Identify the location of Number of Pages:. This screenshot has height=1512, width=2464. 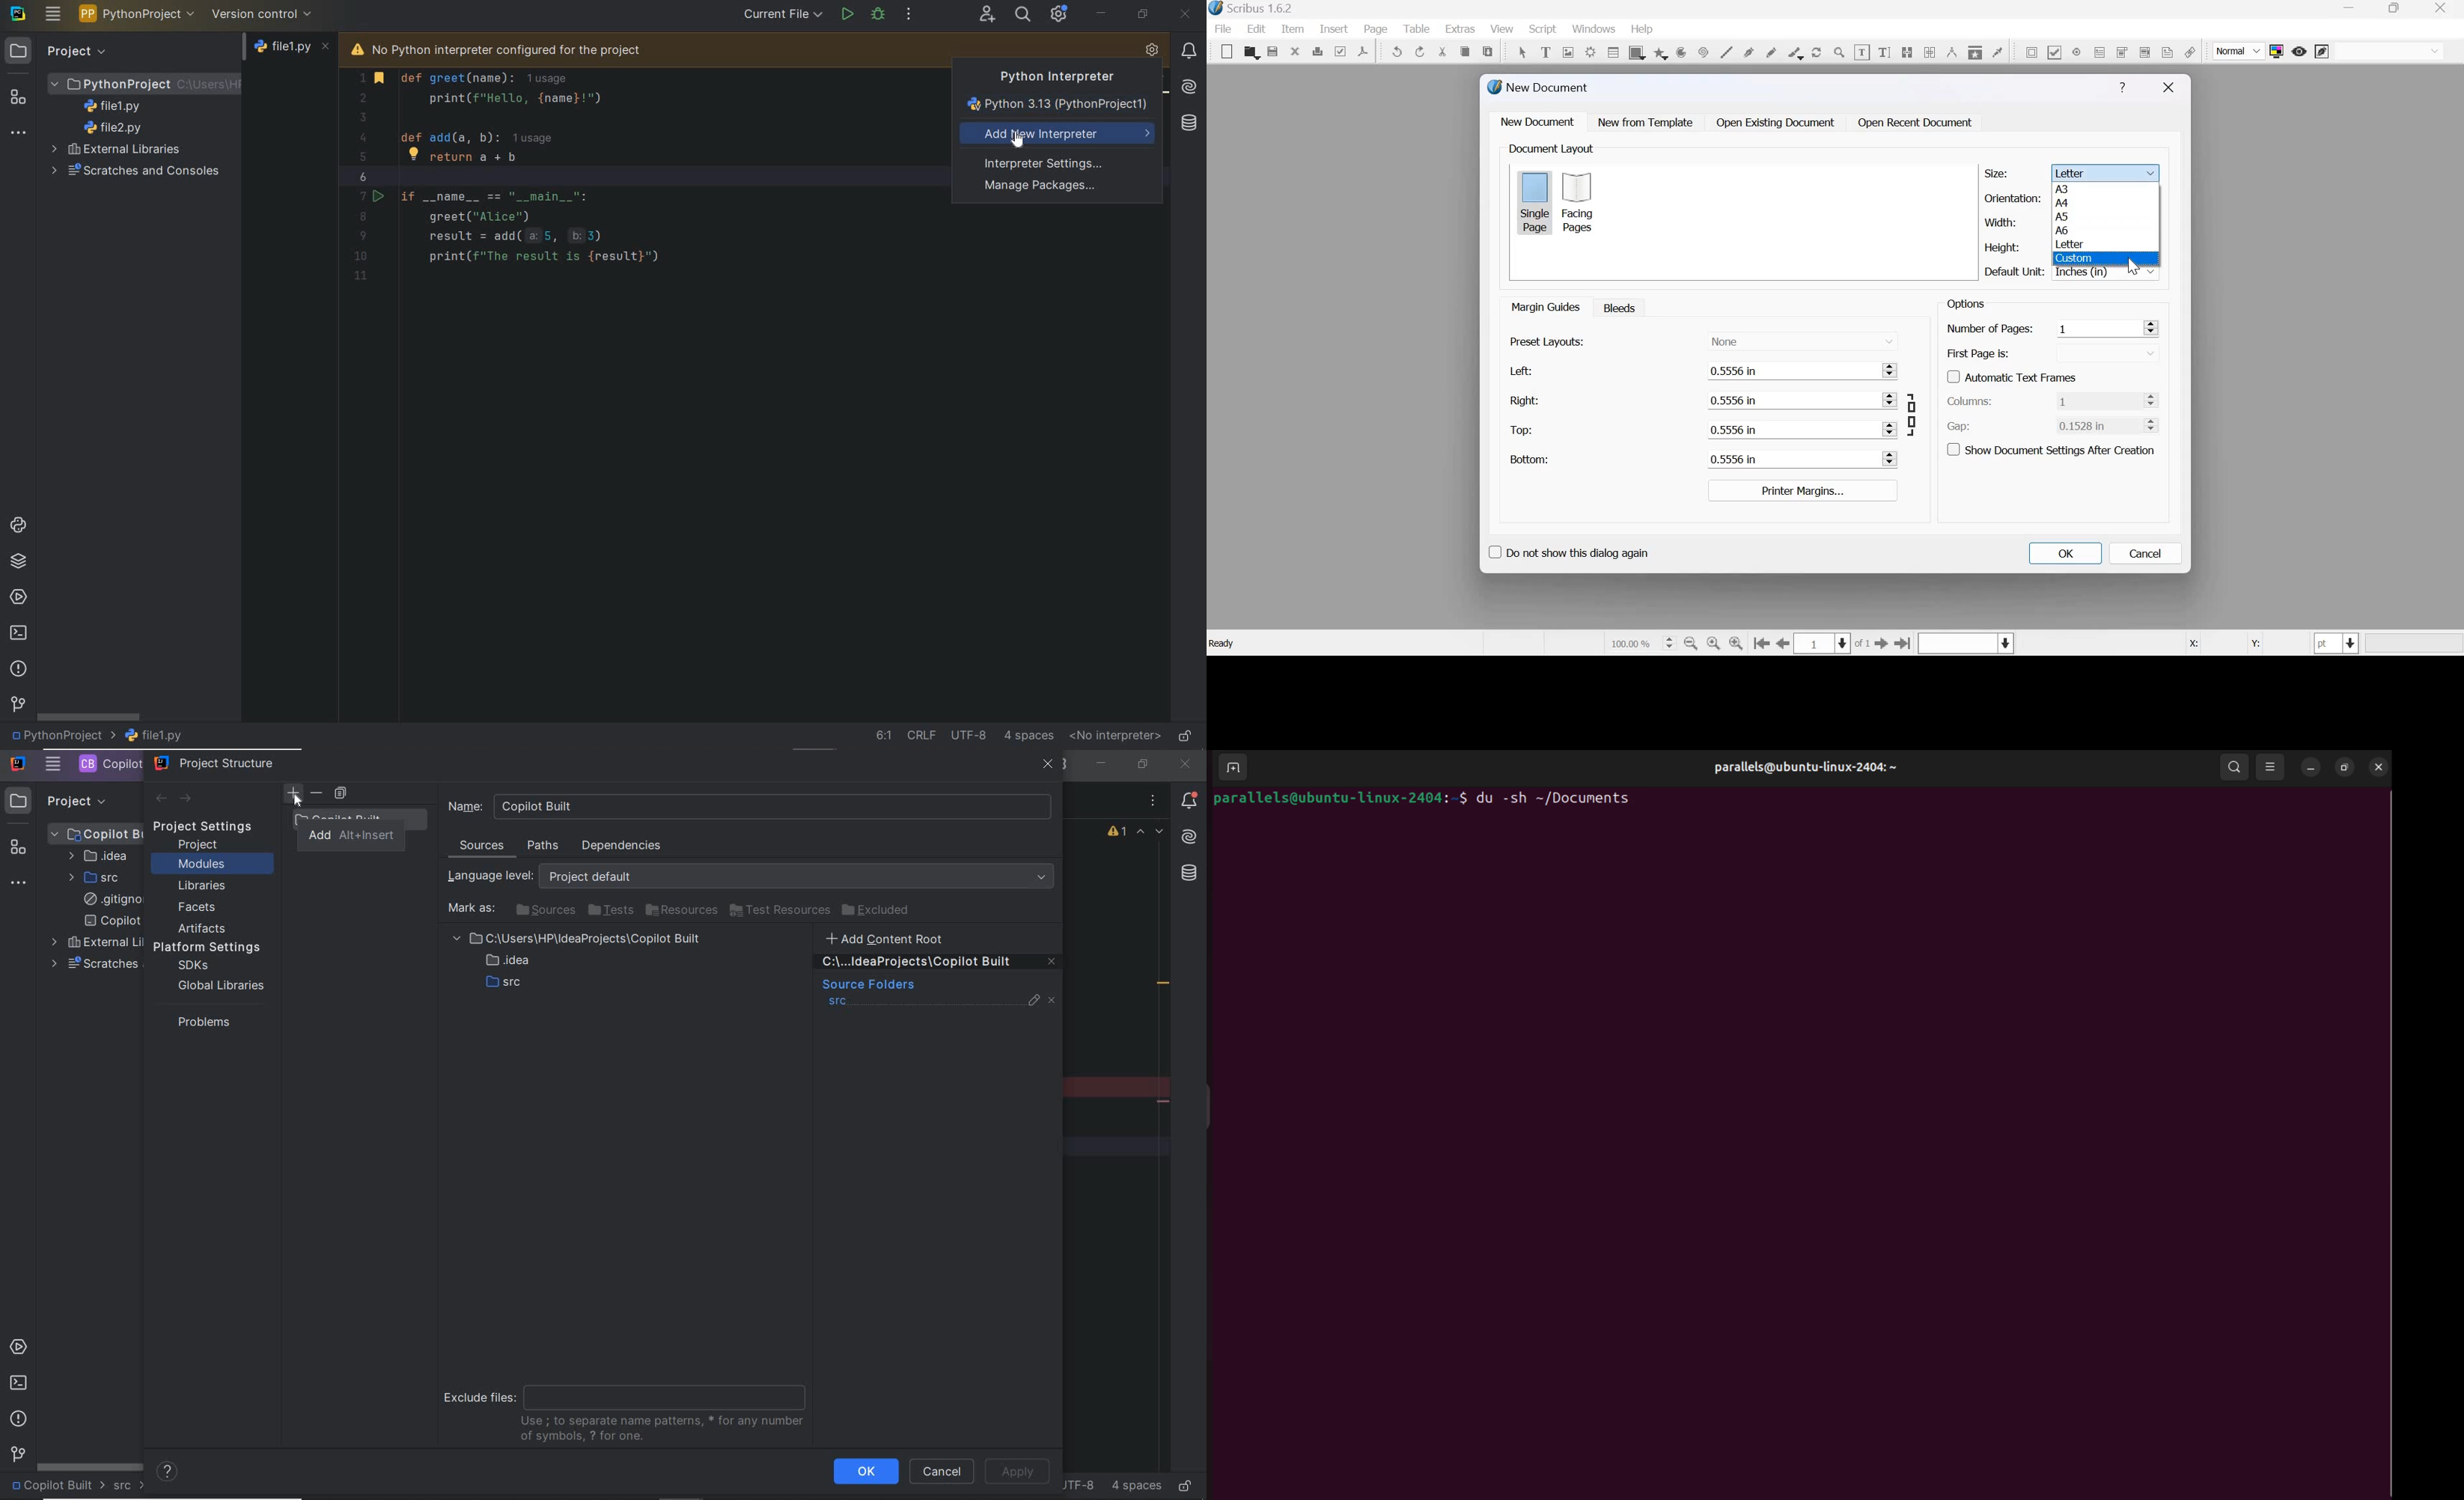
(1990, 330).